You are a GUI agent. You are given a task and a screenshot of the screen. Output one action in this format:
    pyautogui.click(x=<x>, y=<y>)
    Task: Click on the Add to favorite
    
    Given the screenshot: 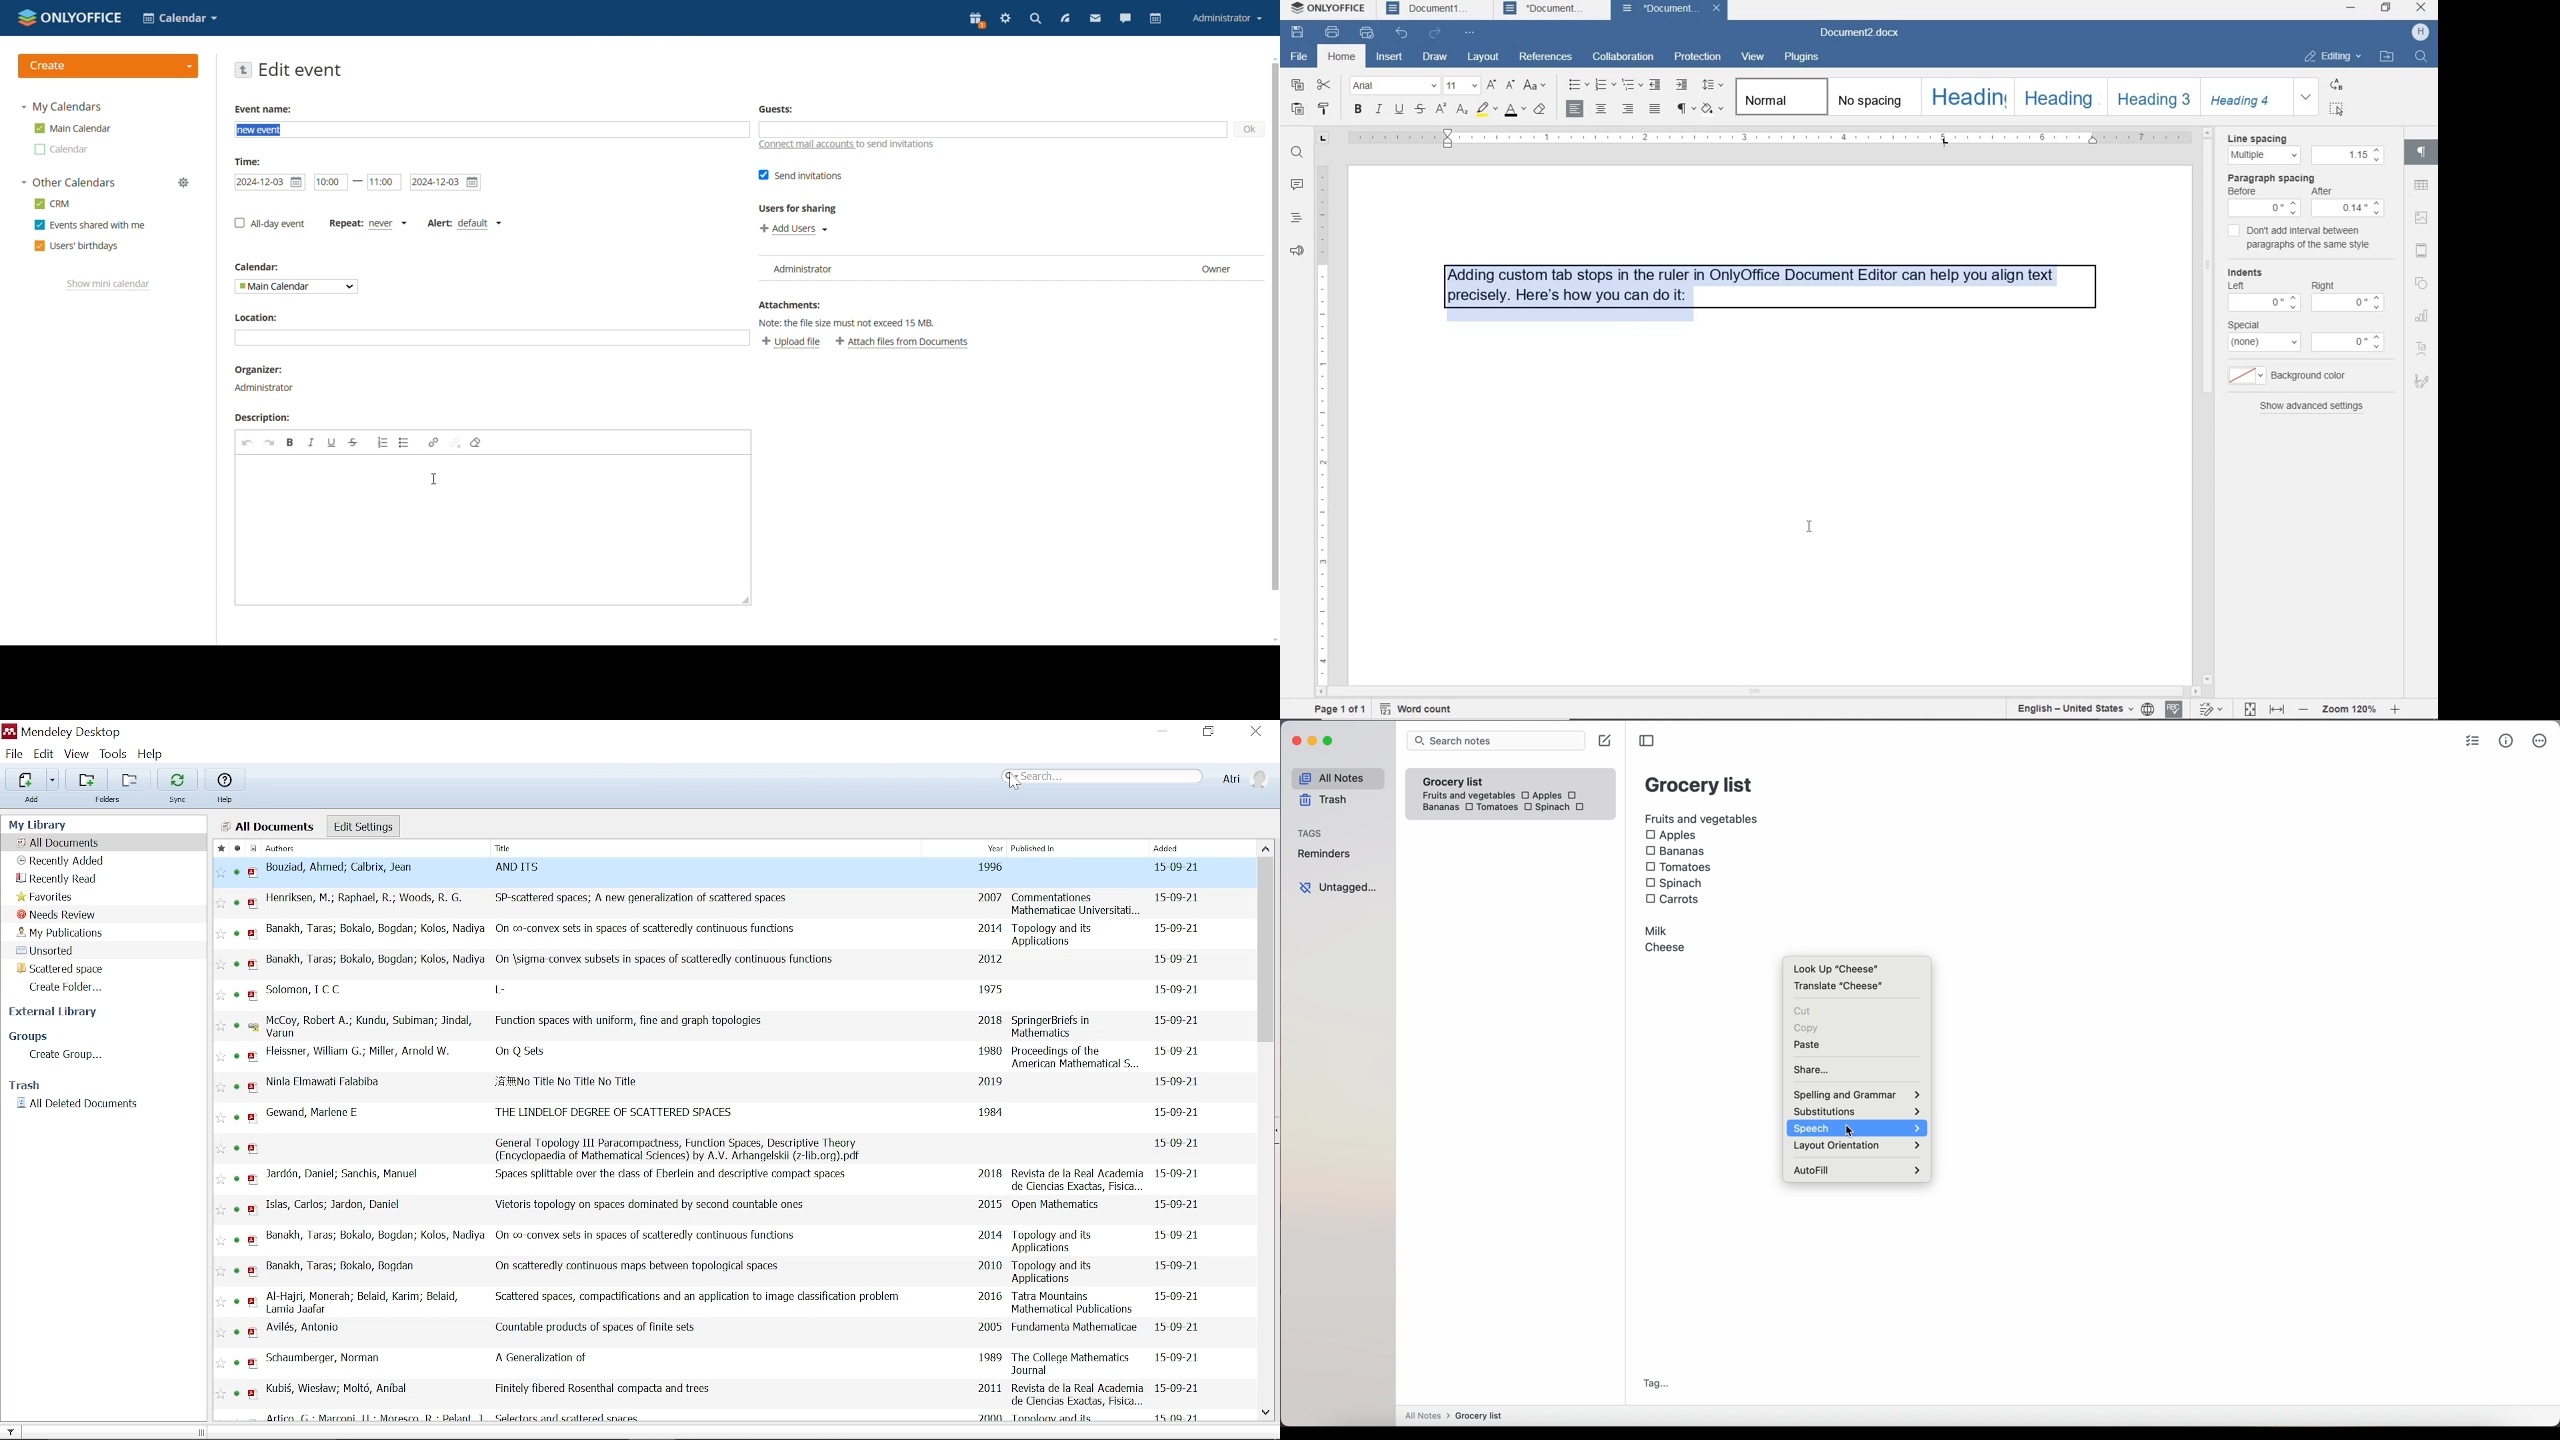 What is the action you would take?
    pyautogui.click(x=221, y=995)
    